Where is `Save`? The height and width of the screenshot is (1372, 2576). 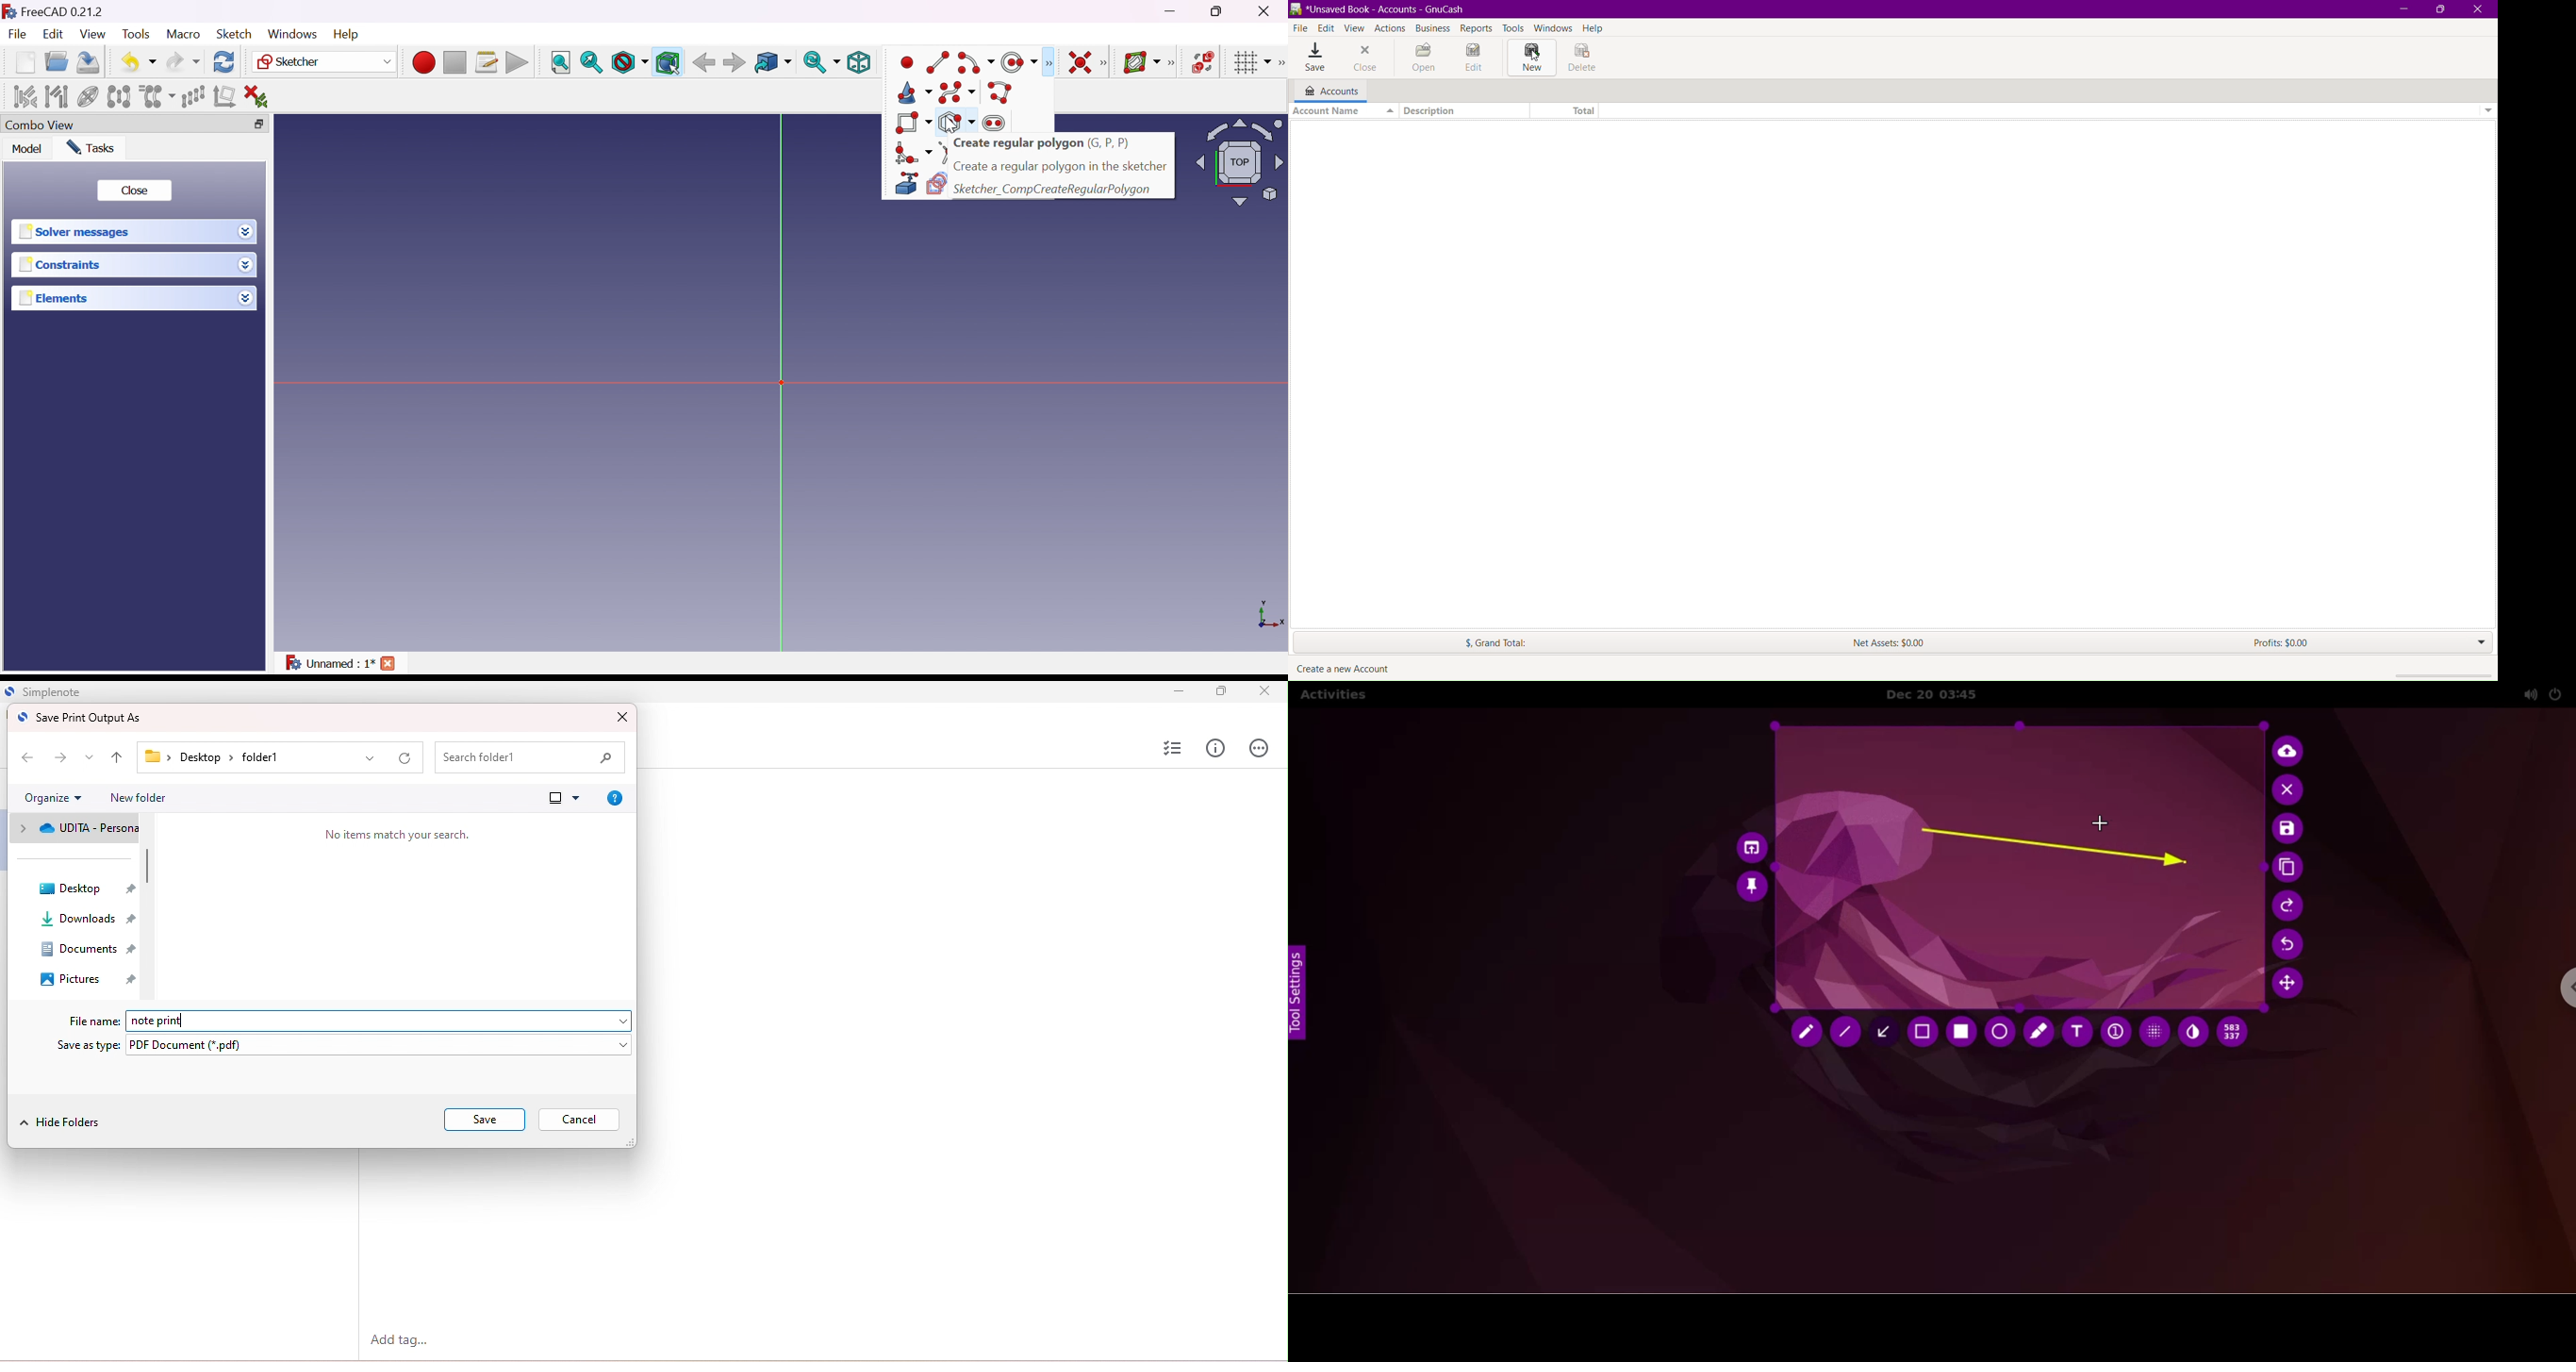
Save is located at coordinates (89, 62).